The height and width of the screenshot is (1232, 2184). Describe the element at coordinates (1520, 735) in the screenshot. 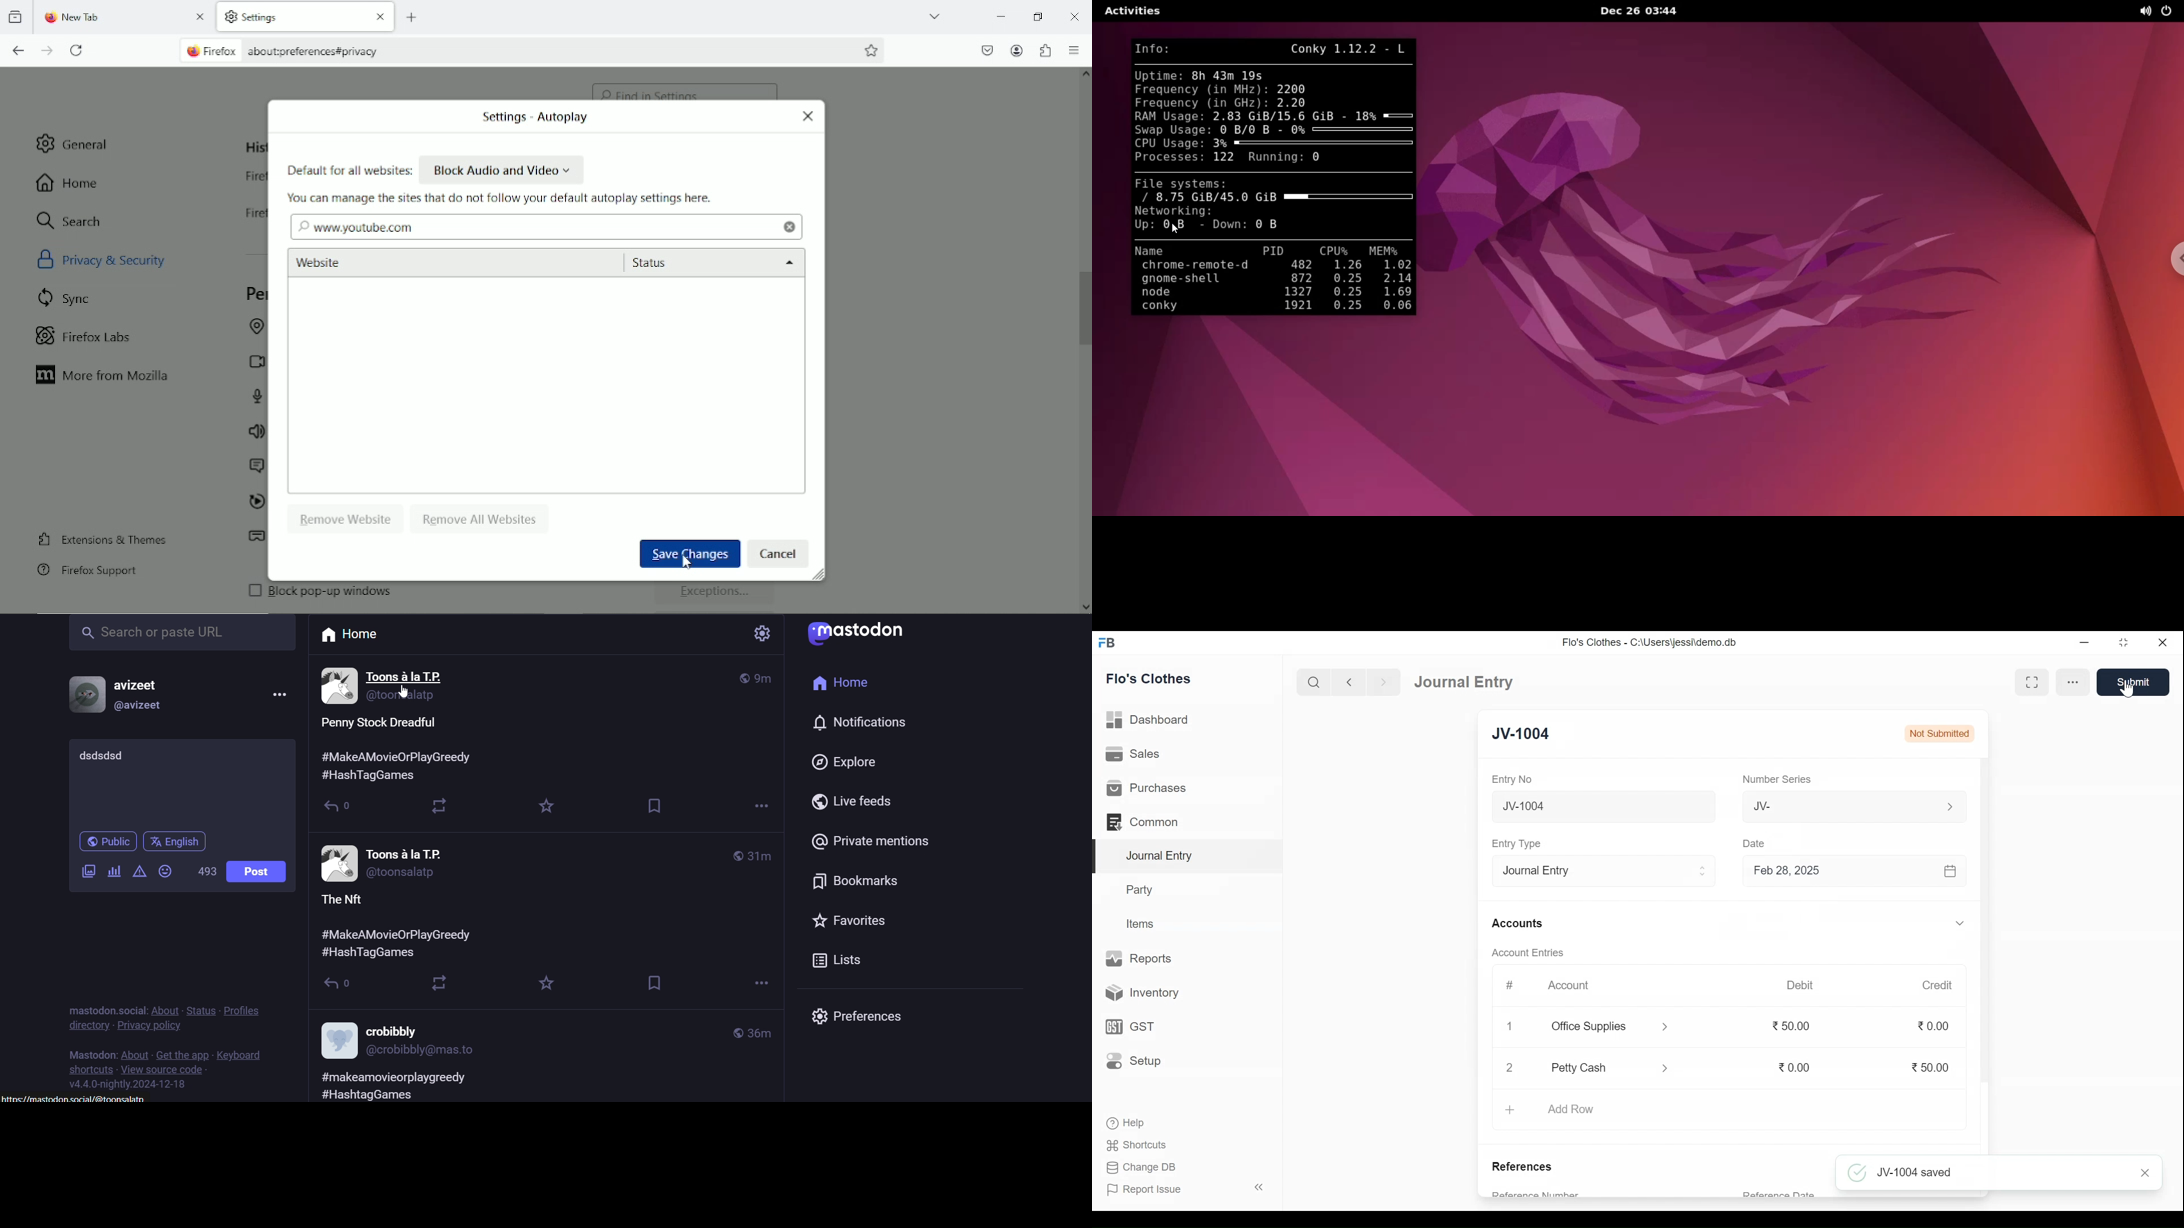

I see `JV-1004` at that location.